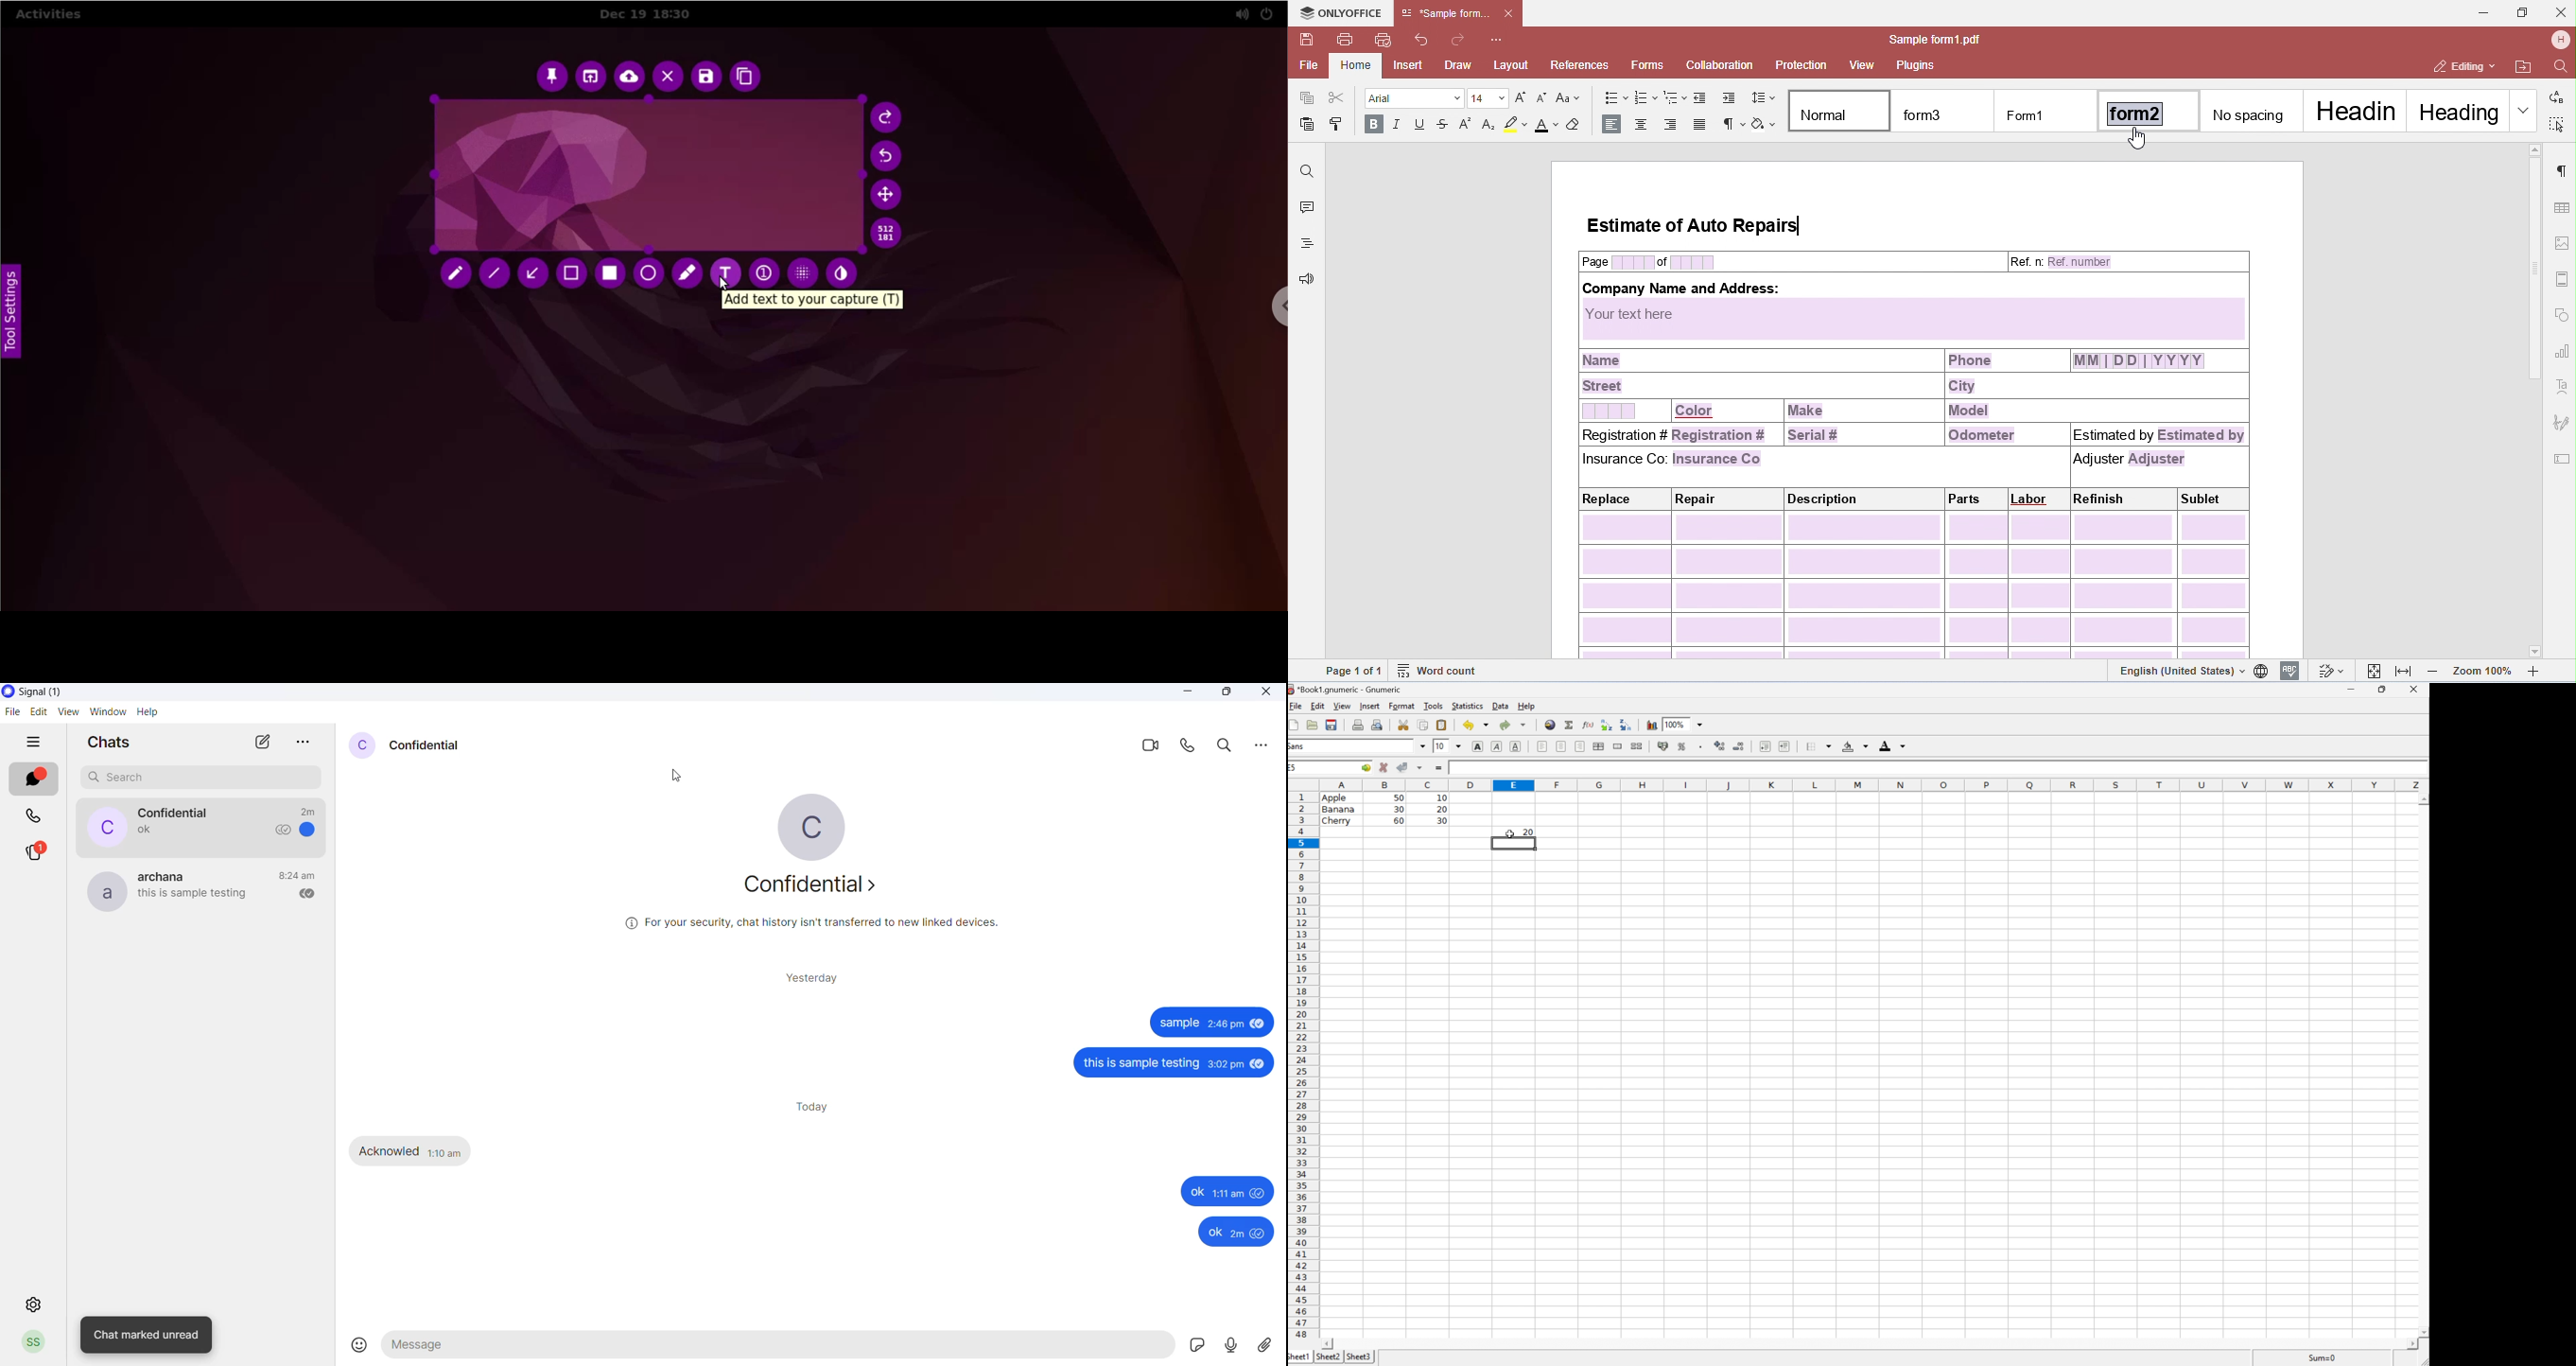 This screenshot has height=1372, width=2576. I want to click on cursor, so click(1507, 834).